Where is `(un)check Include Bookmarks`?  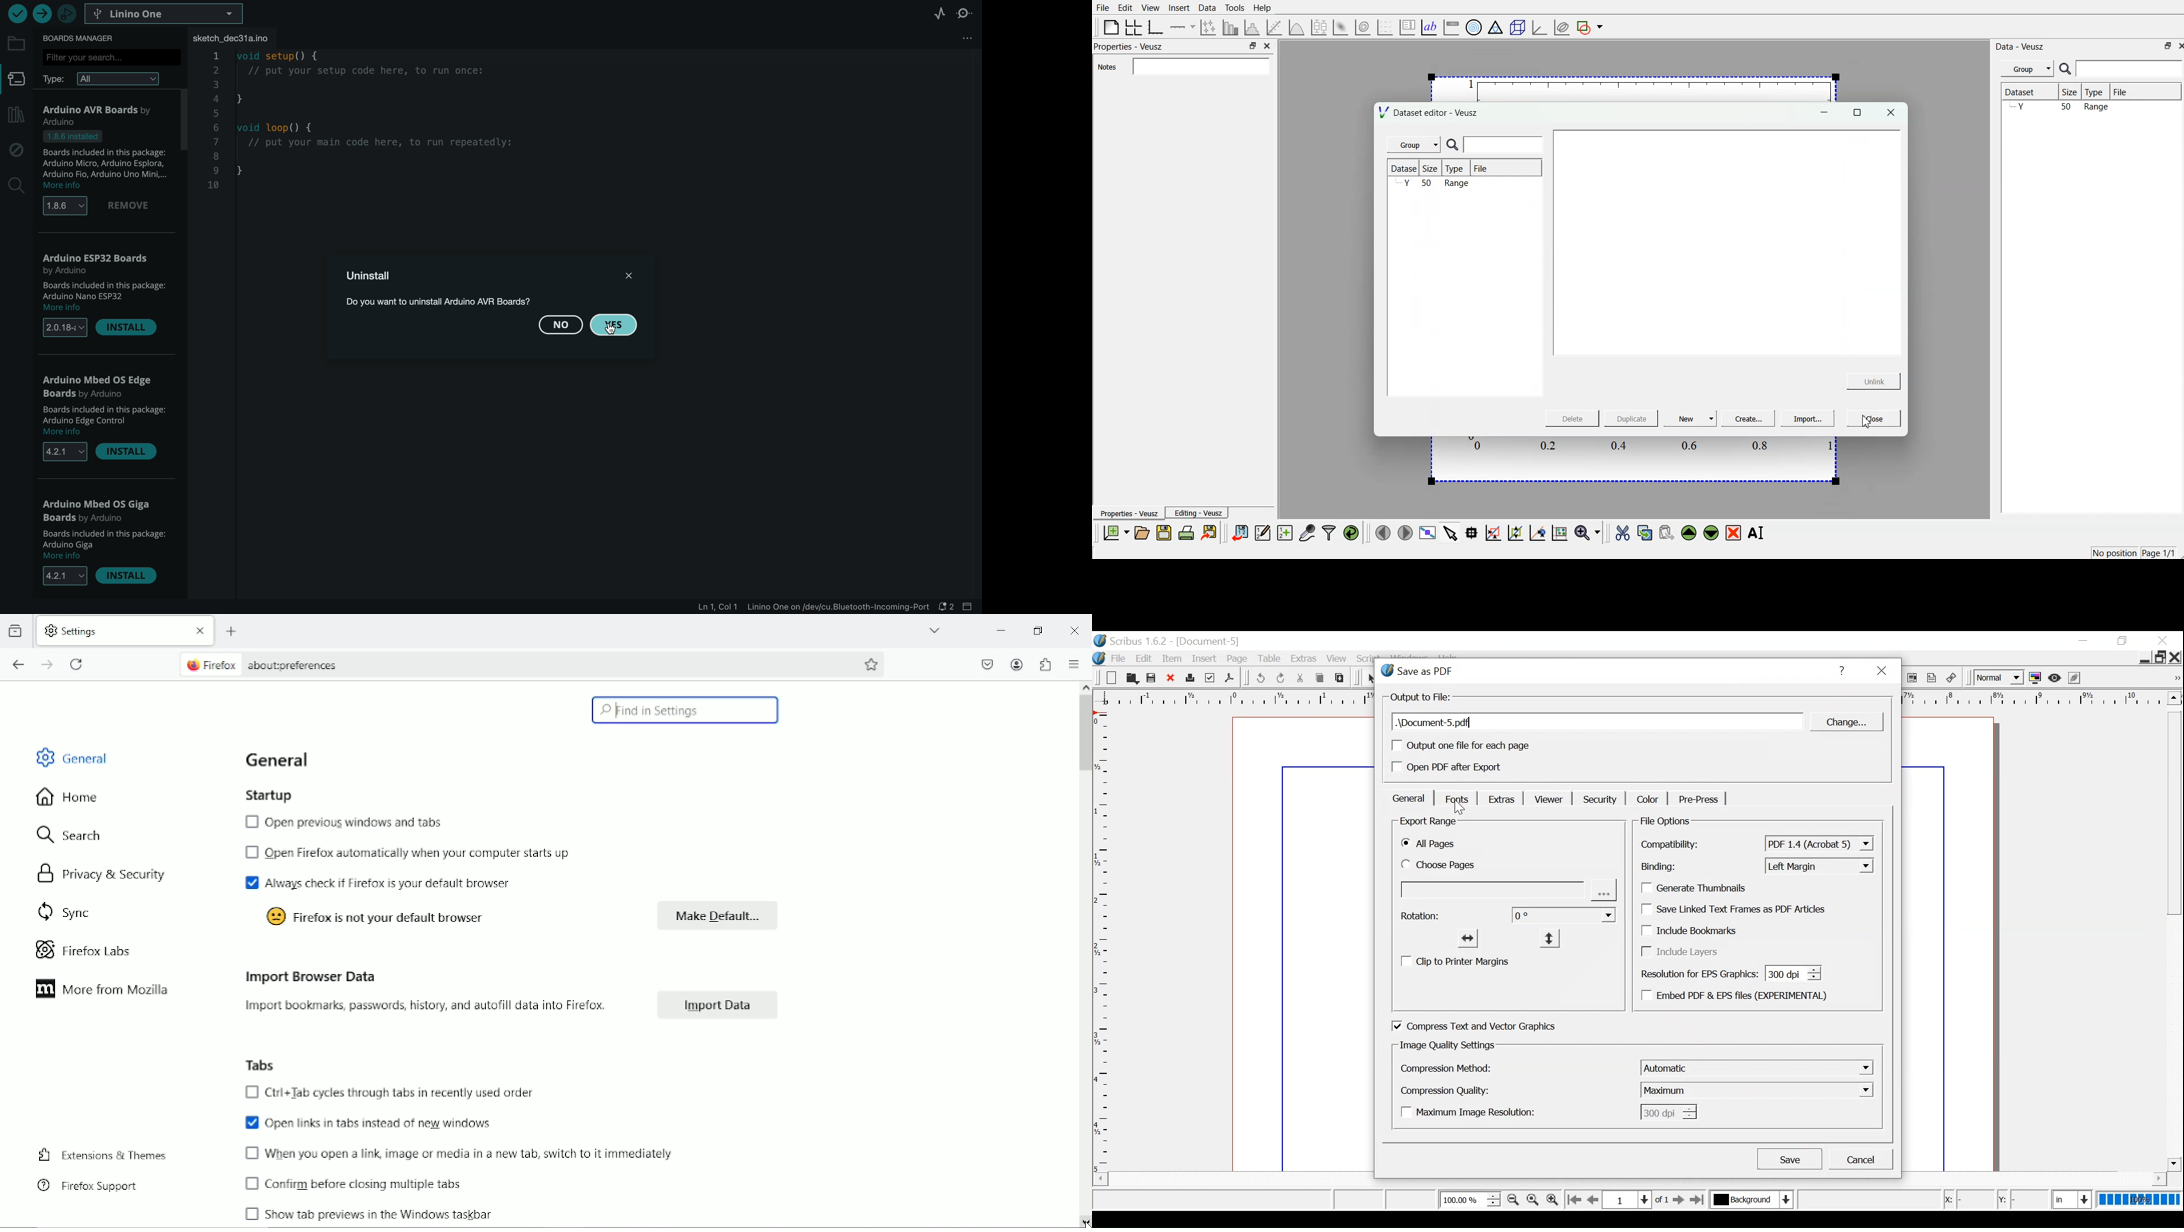 (un)check Include Bookmarks is located at coordinates (1699, 932).